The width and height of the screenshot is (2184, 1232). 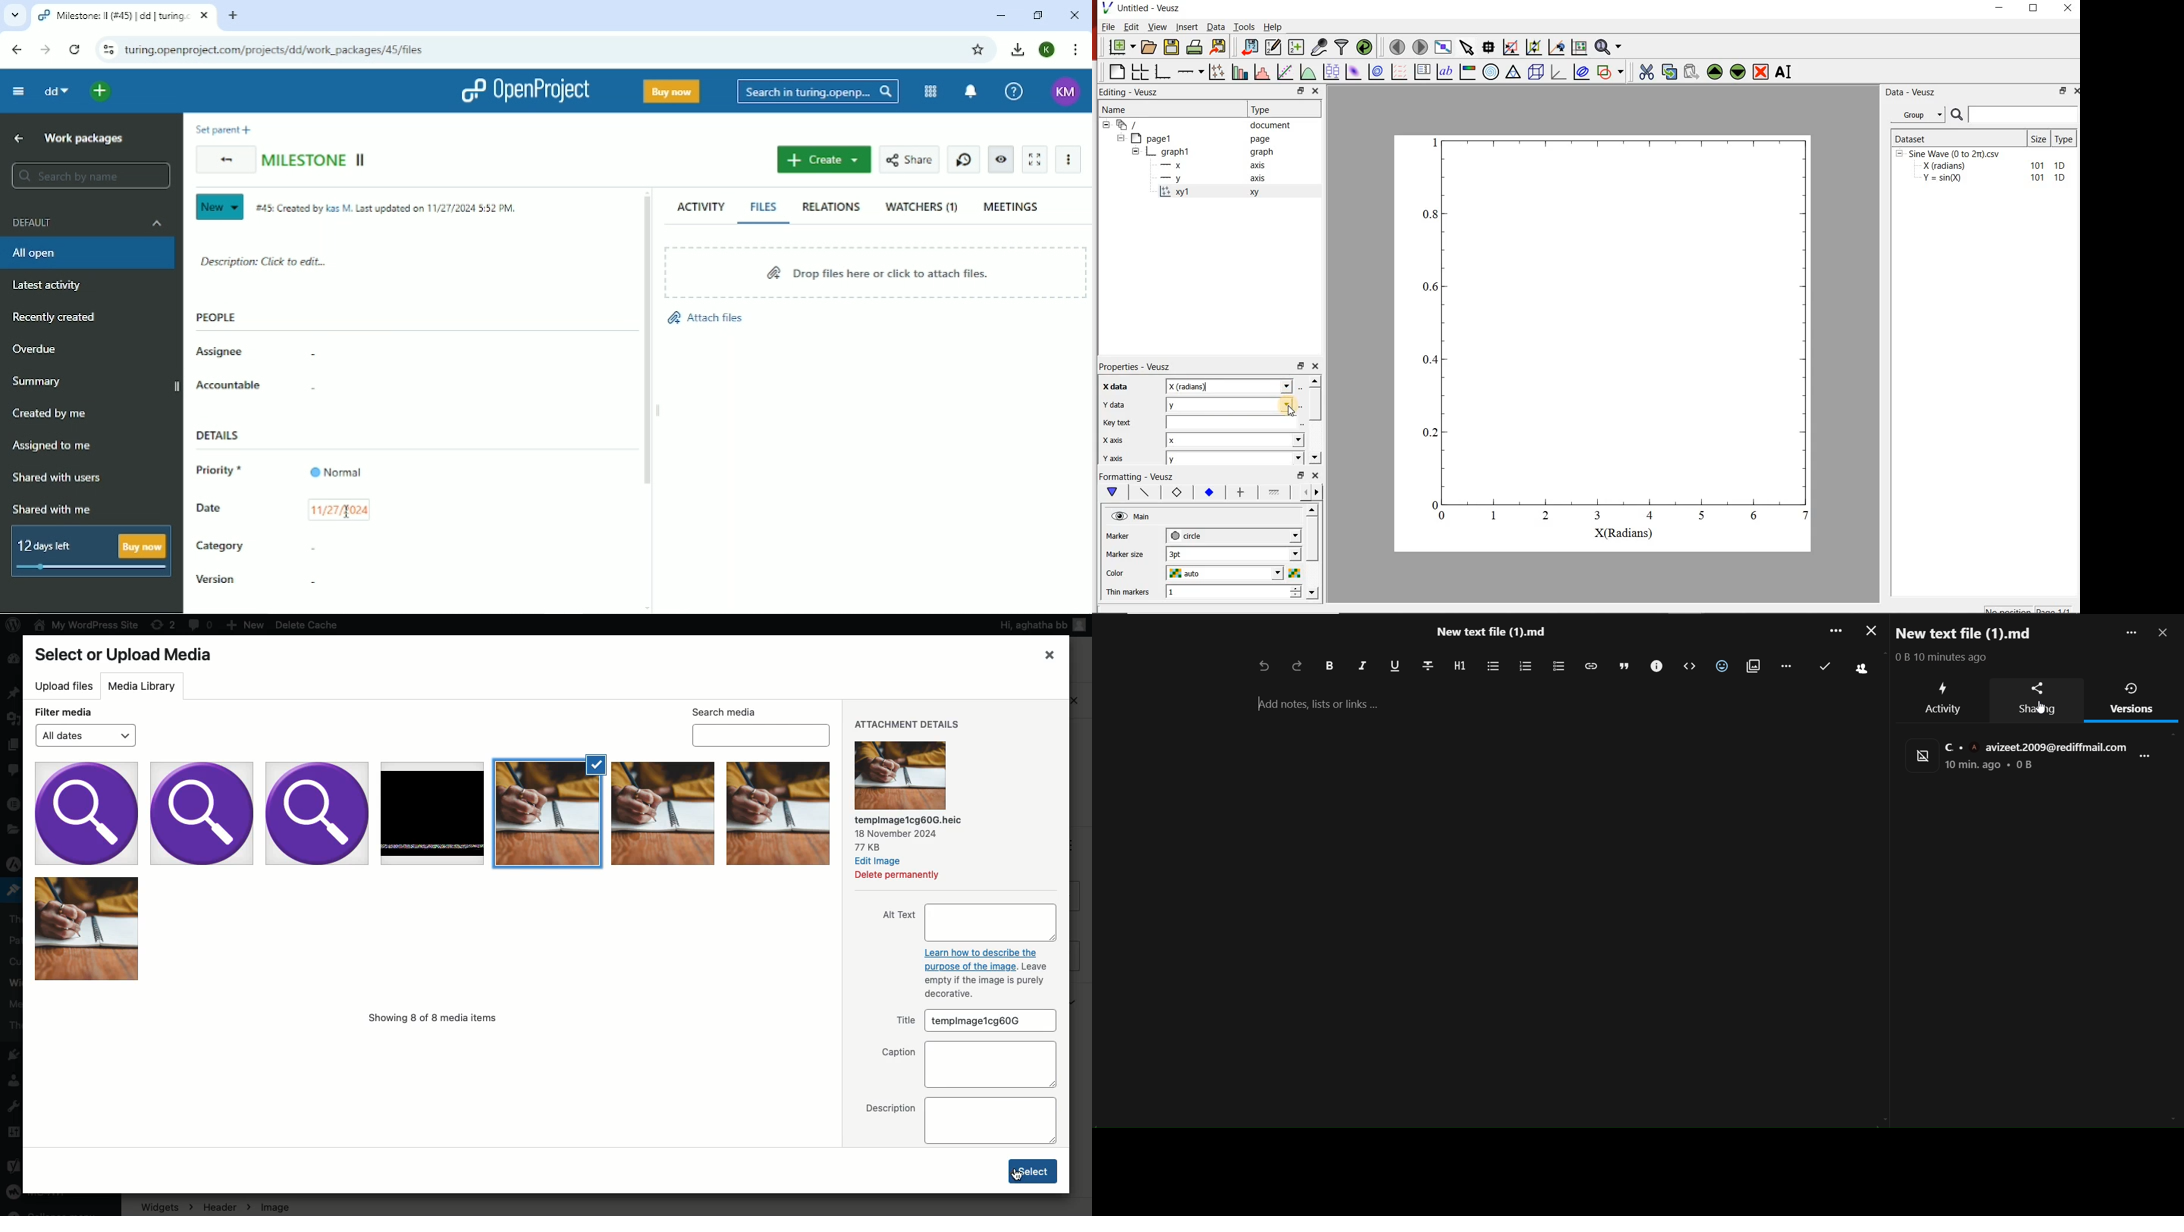 I want to click on Close, so click(x=2069, y=8).